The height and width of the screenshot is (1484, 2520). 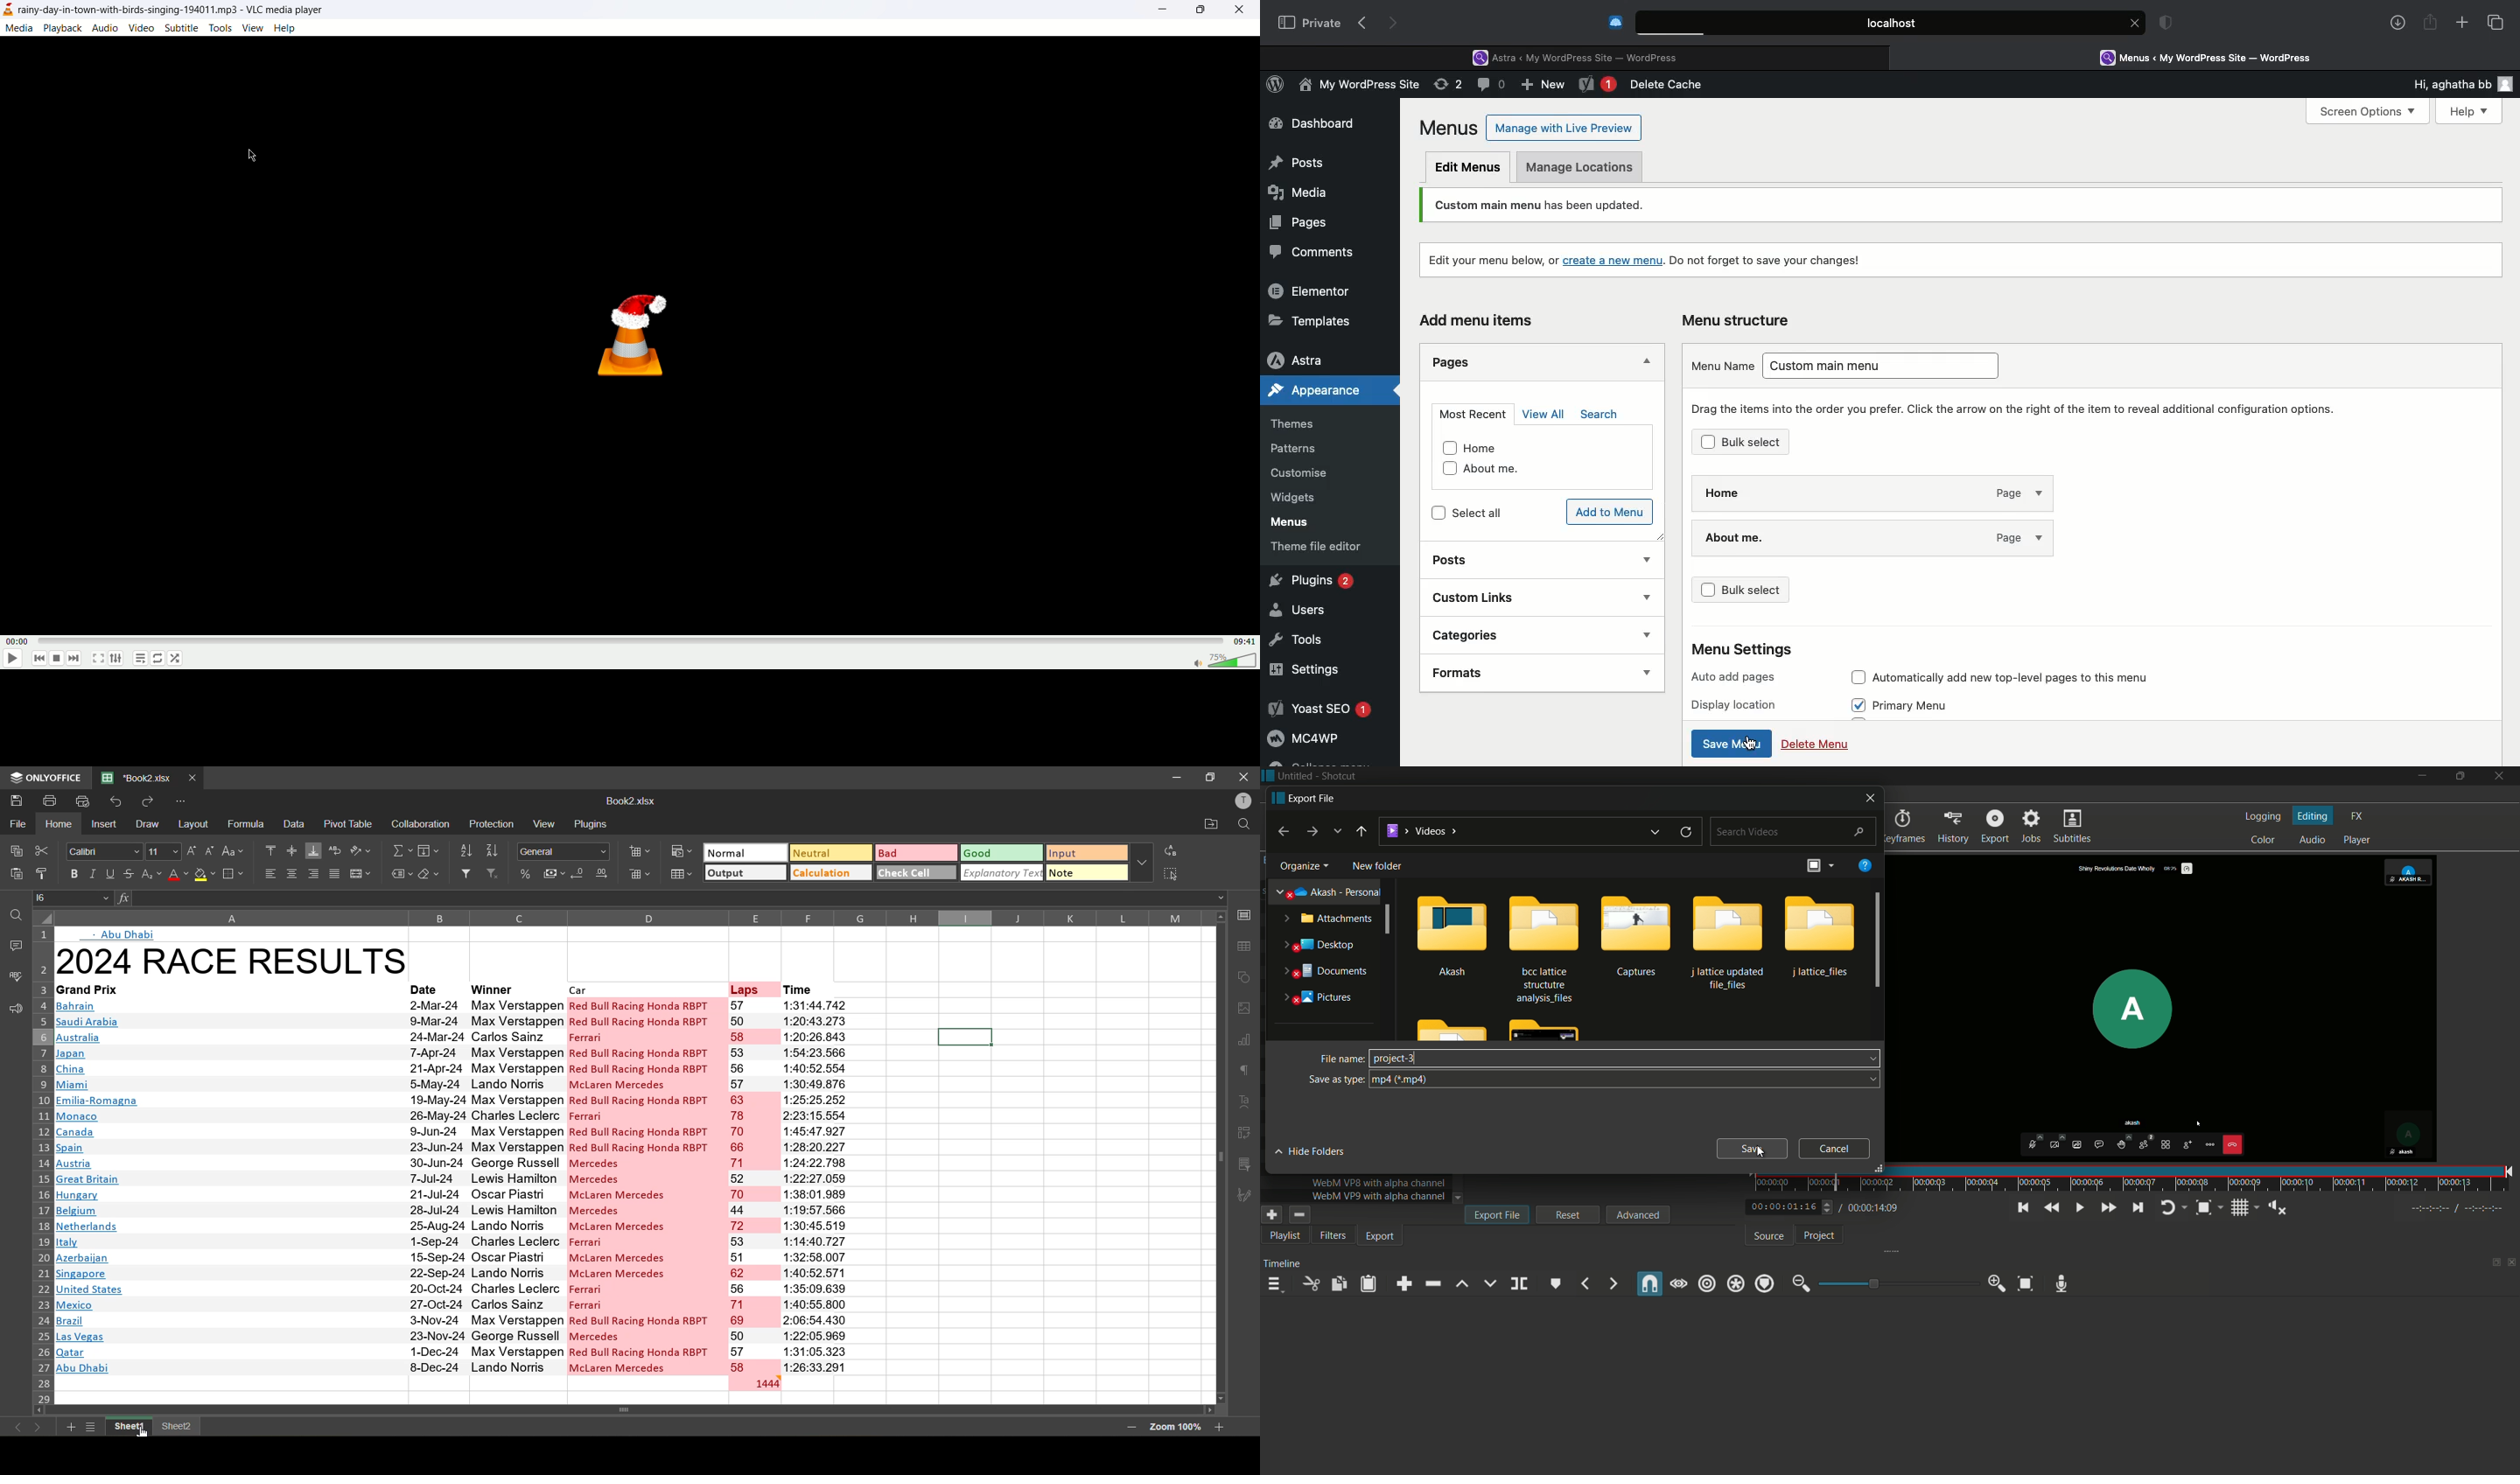 I want to click on add export preset, so click(x=1272, y=1215).